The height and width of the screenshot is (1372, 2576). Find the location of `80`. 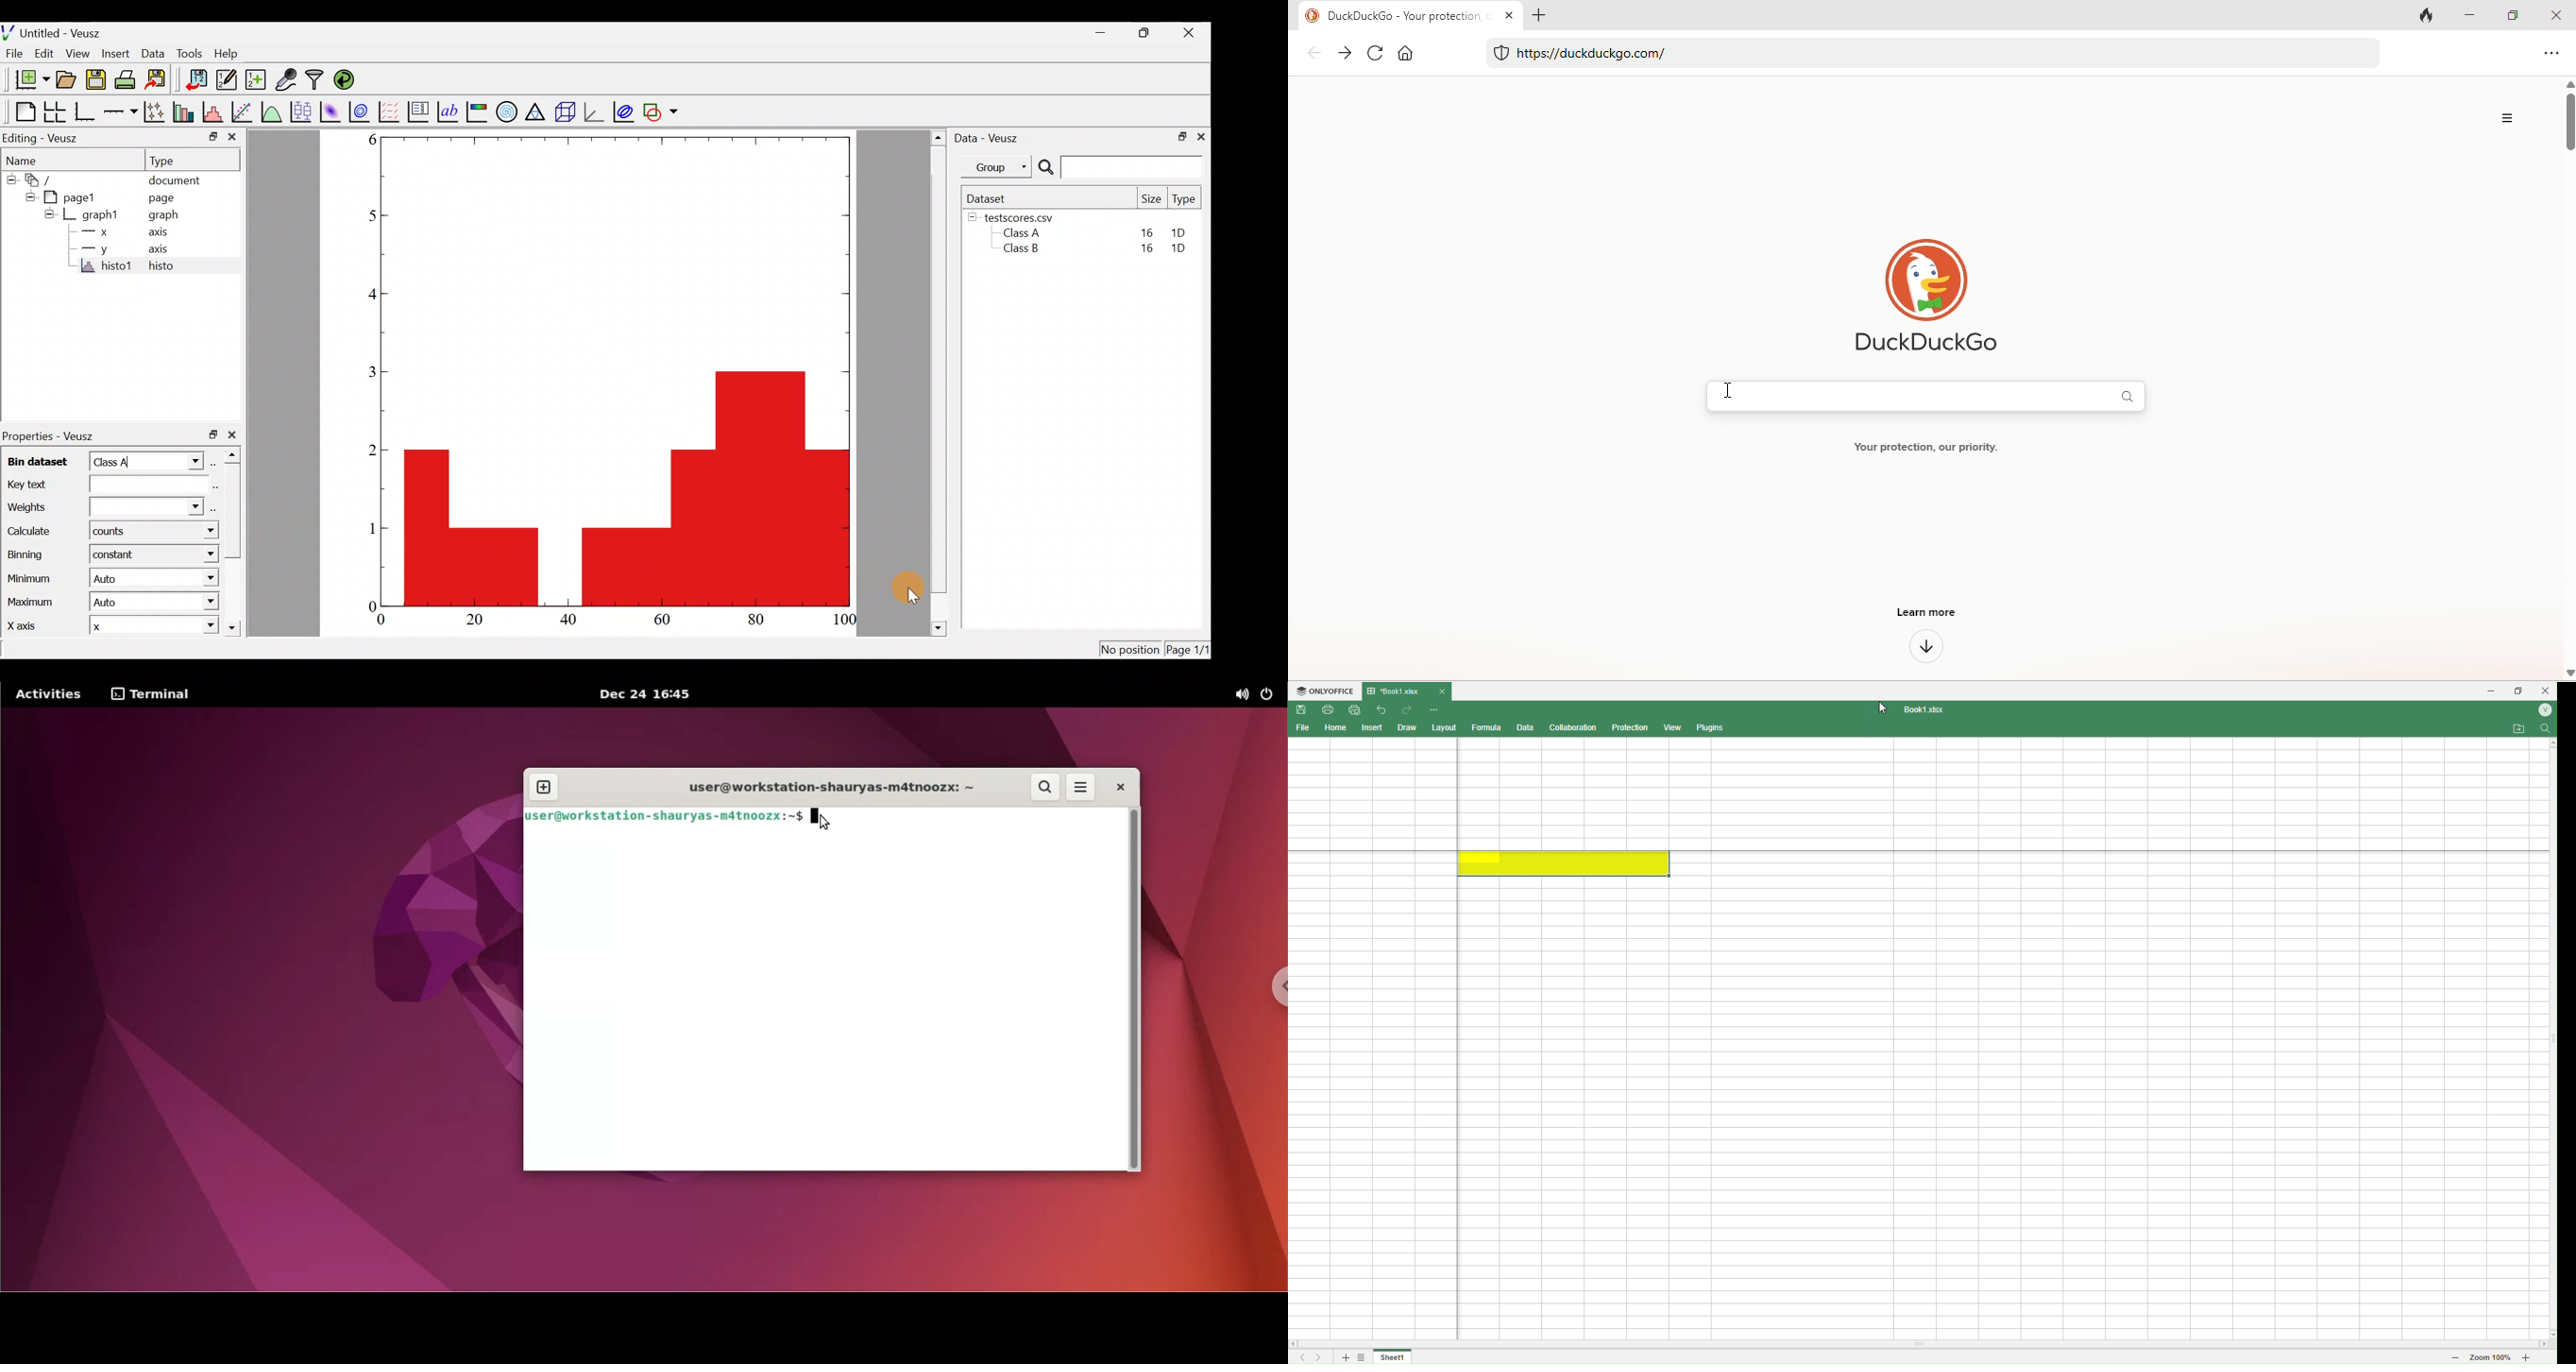

80 is located at coordinates (756, 621).